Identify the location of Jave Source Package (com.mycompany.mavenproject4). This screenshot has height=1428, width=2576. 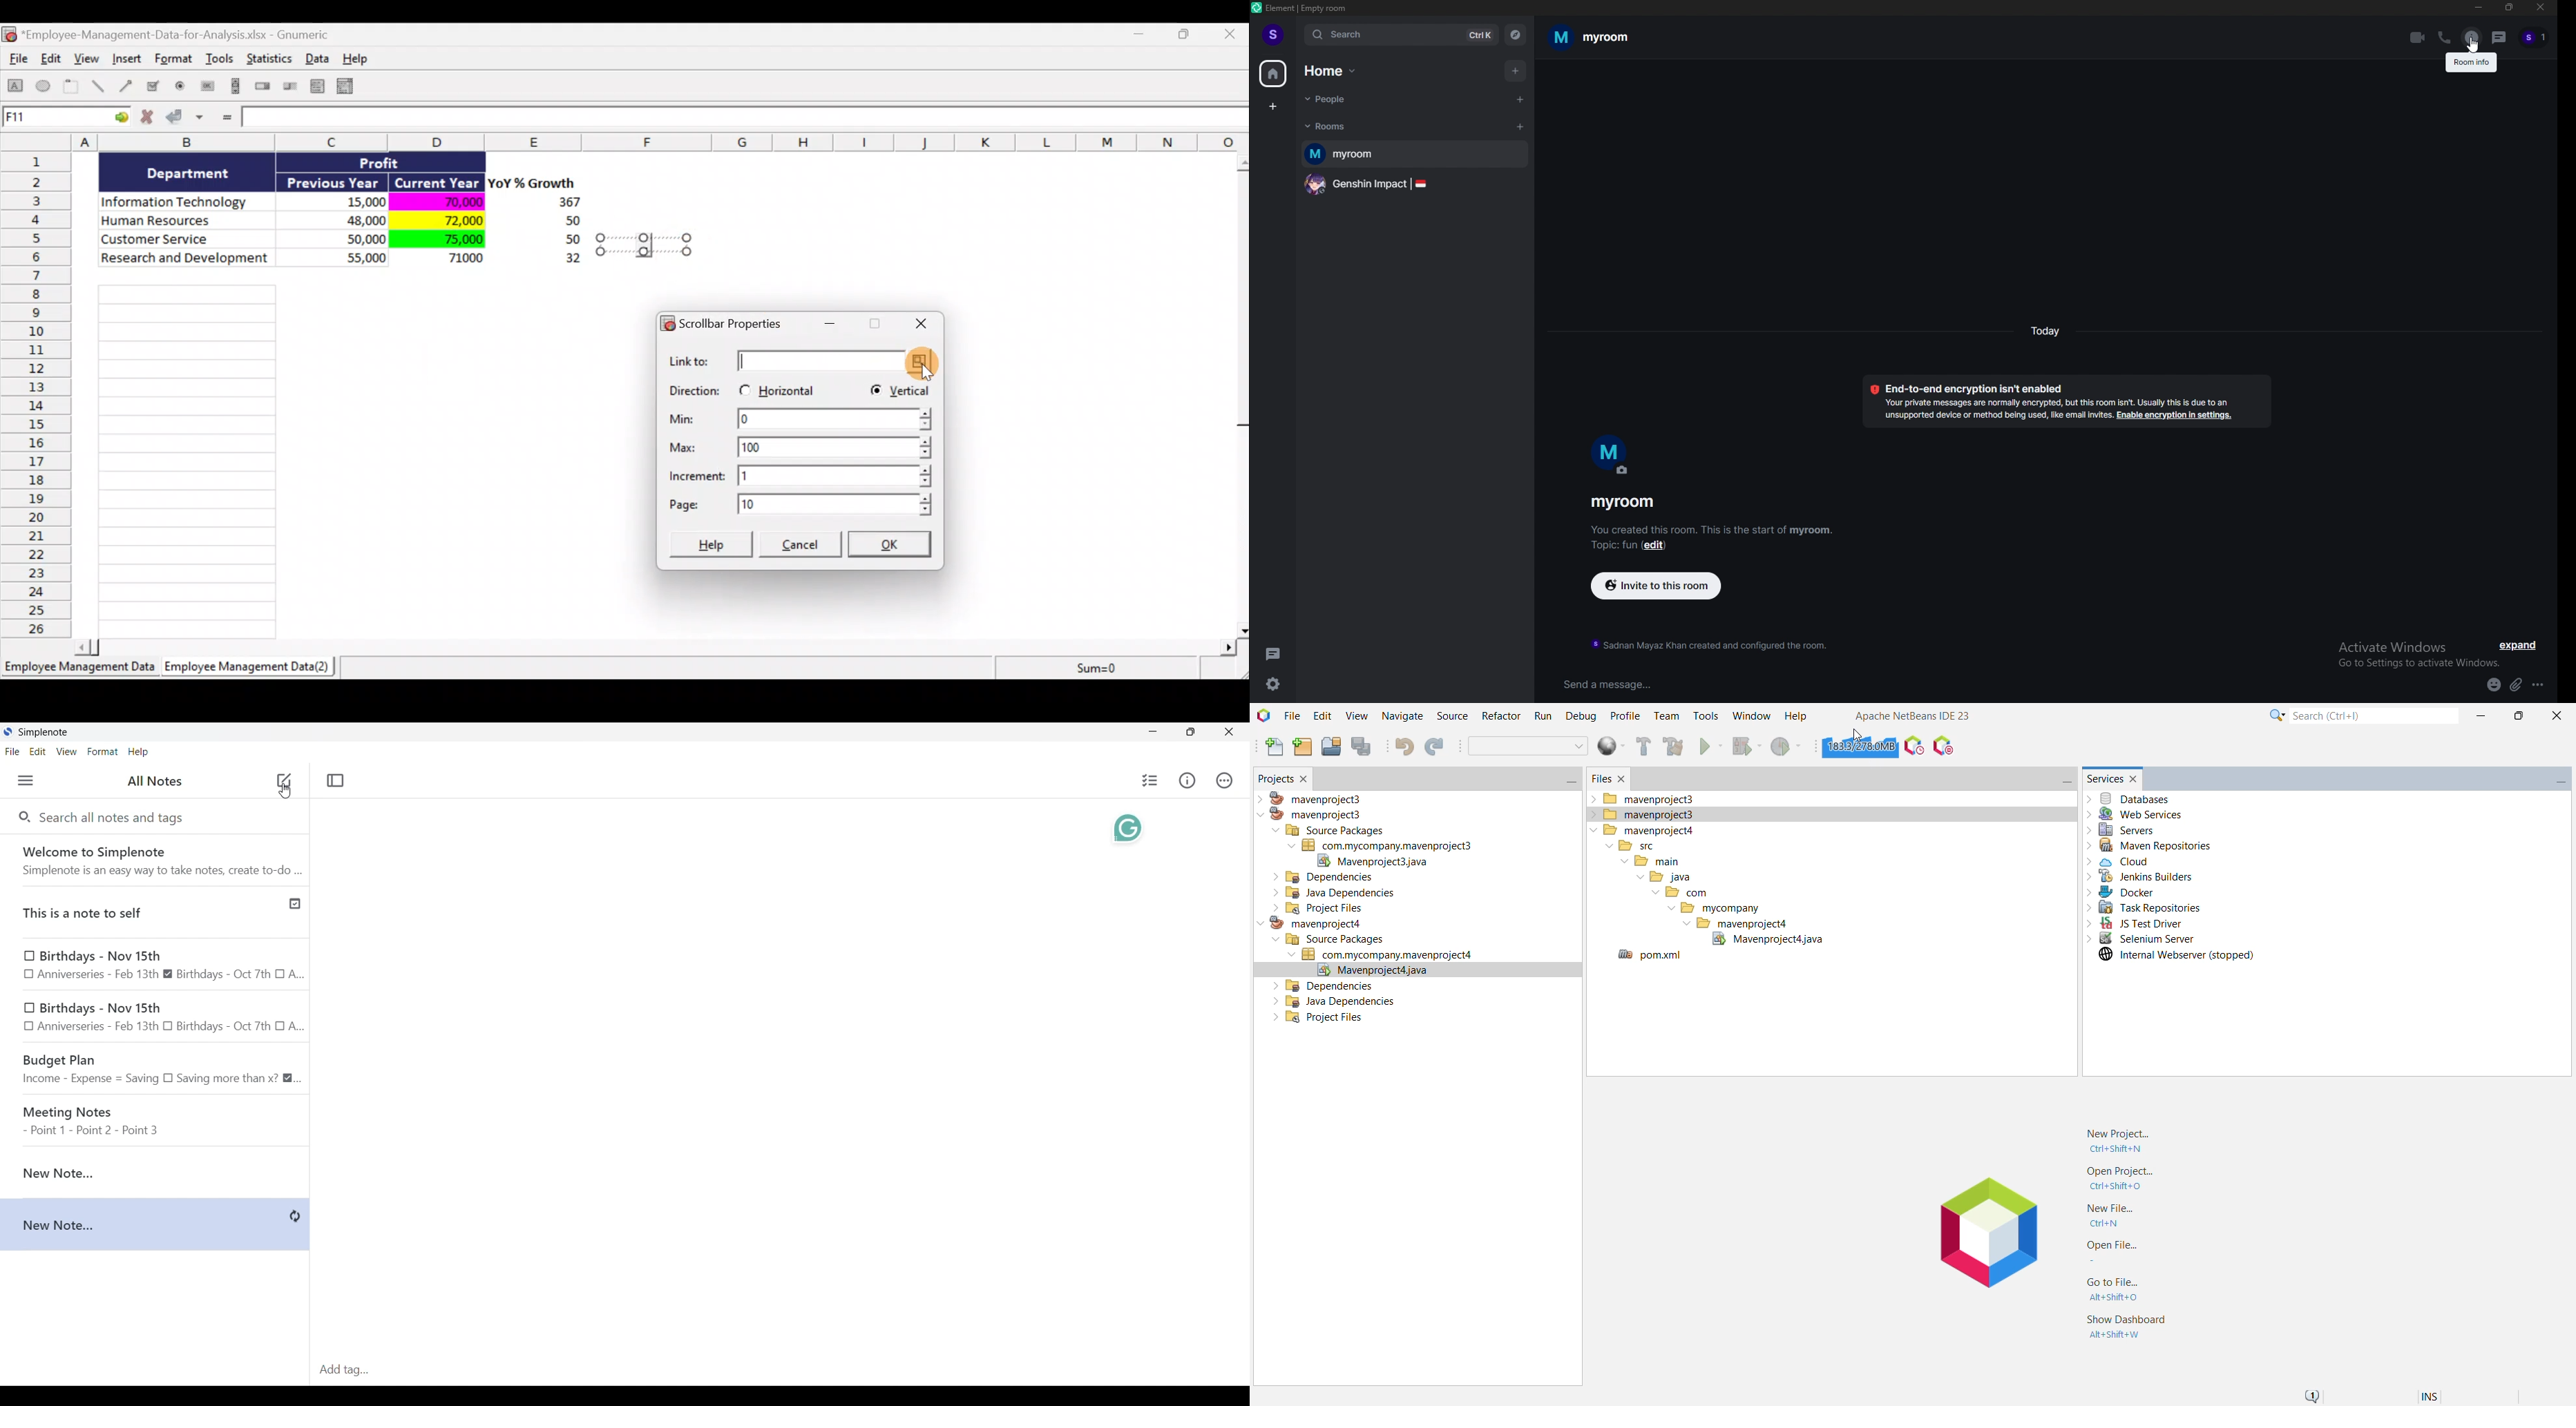
(1386, 958).